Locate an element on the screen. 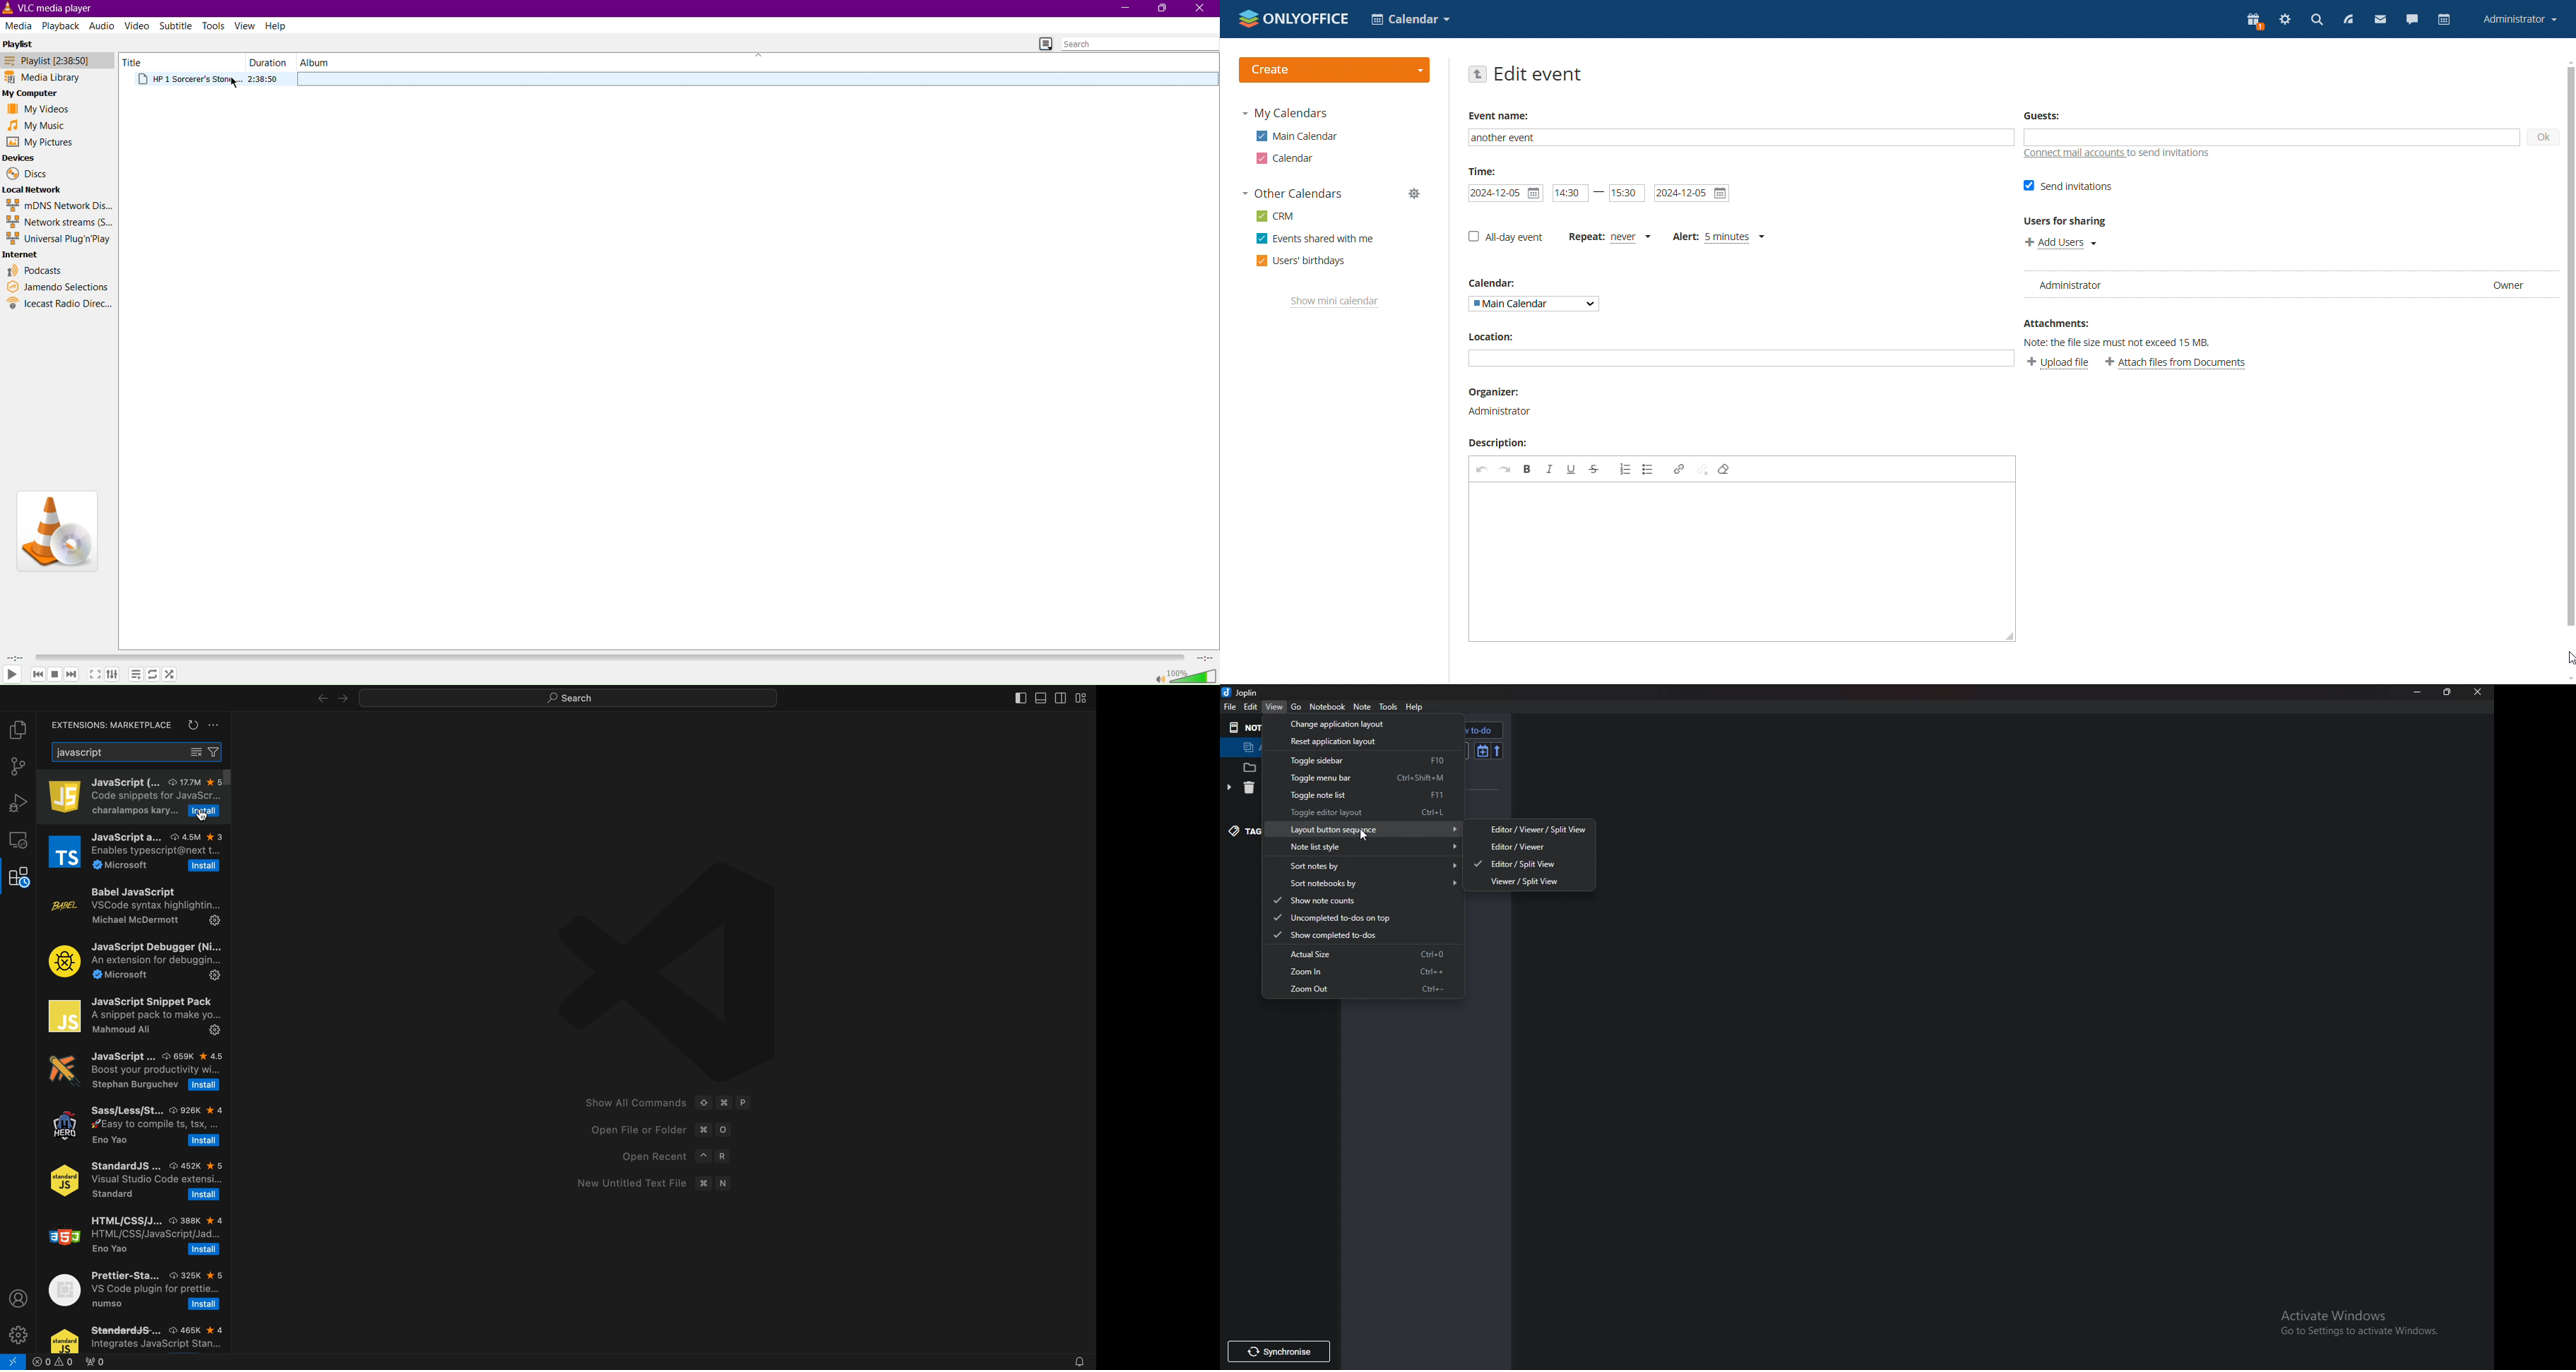 This screenshot has height=1372, width=2576. Synchronize is located at coordinates (1274, 1351).